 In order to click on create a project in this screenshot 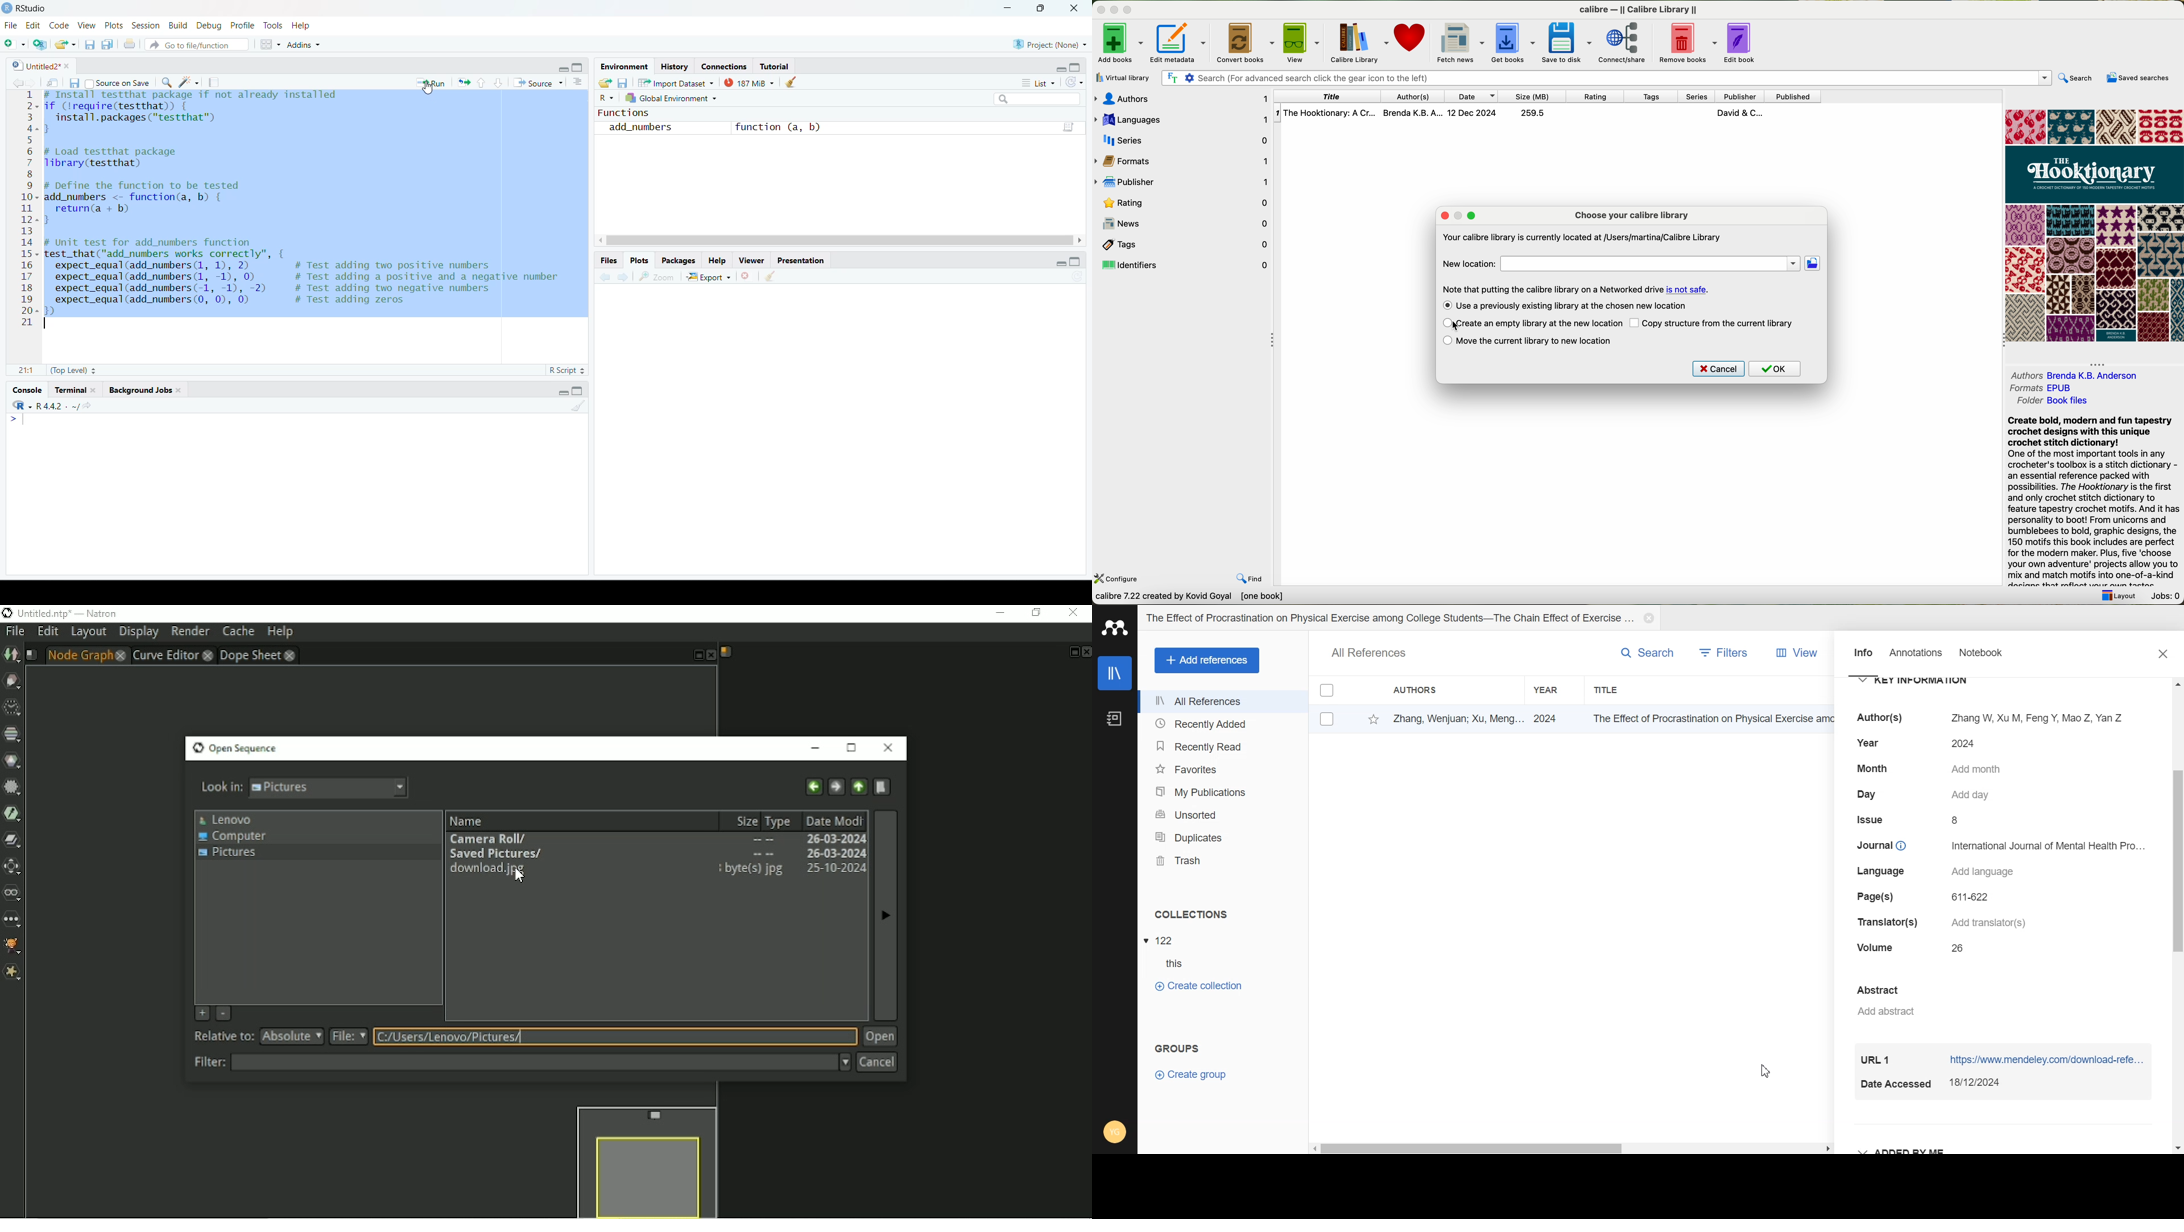, I will do `click(40, 44)`.